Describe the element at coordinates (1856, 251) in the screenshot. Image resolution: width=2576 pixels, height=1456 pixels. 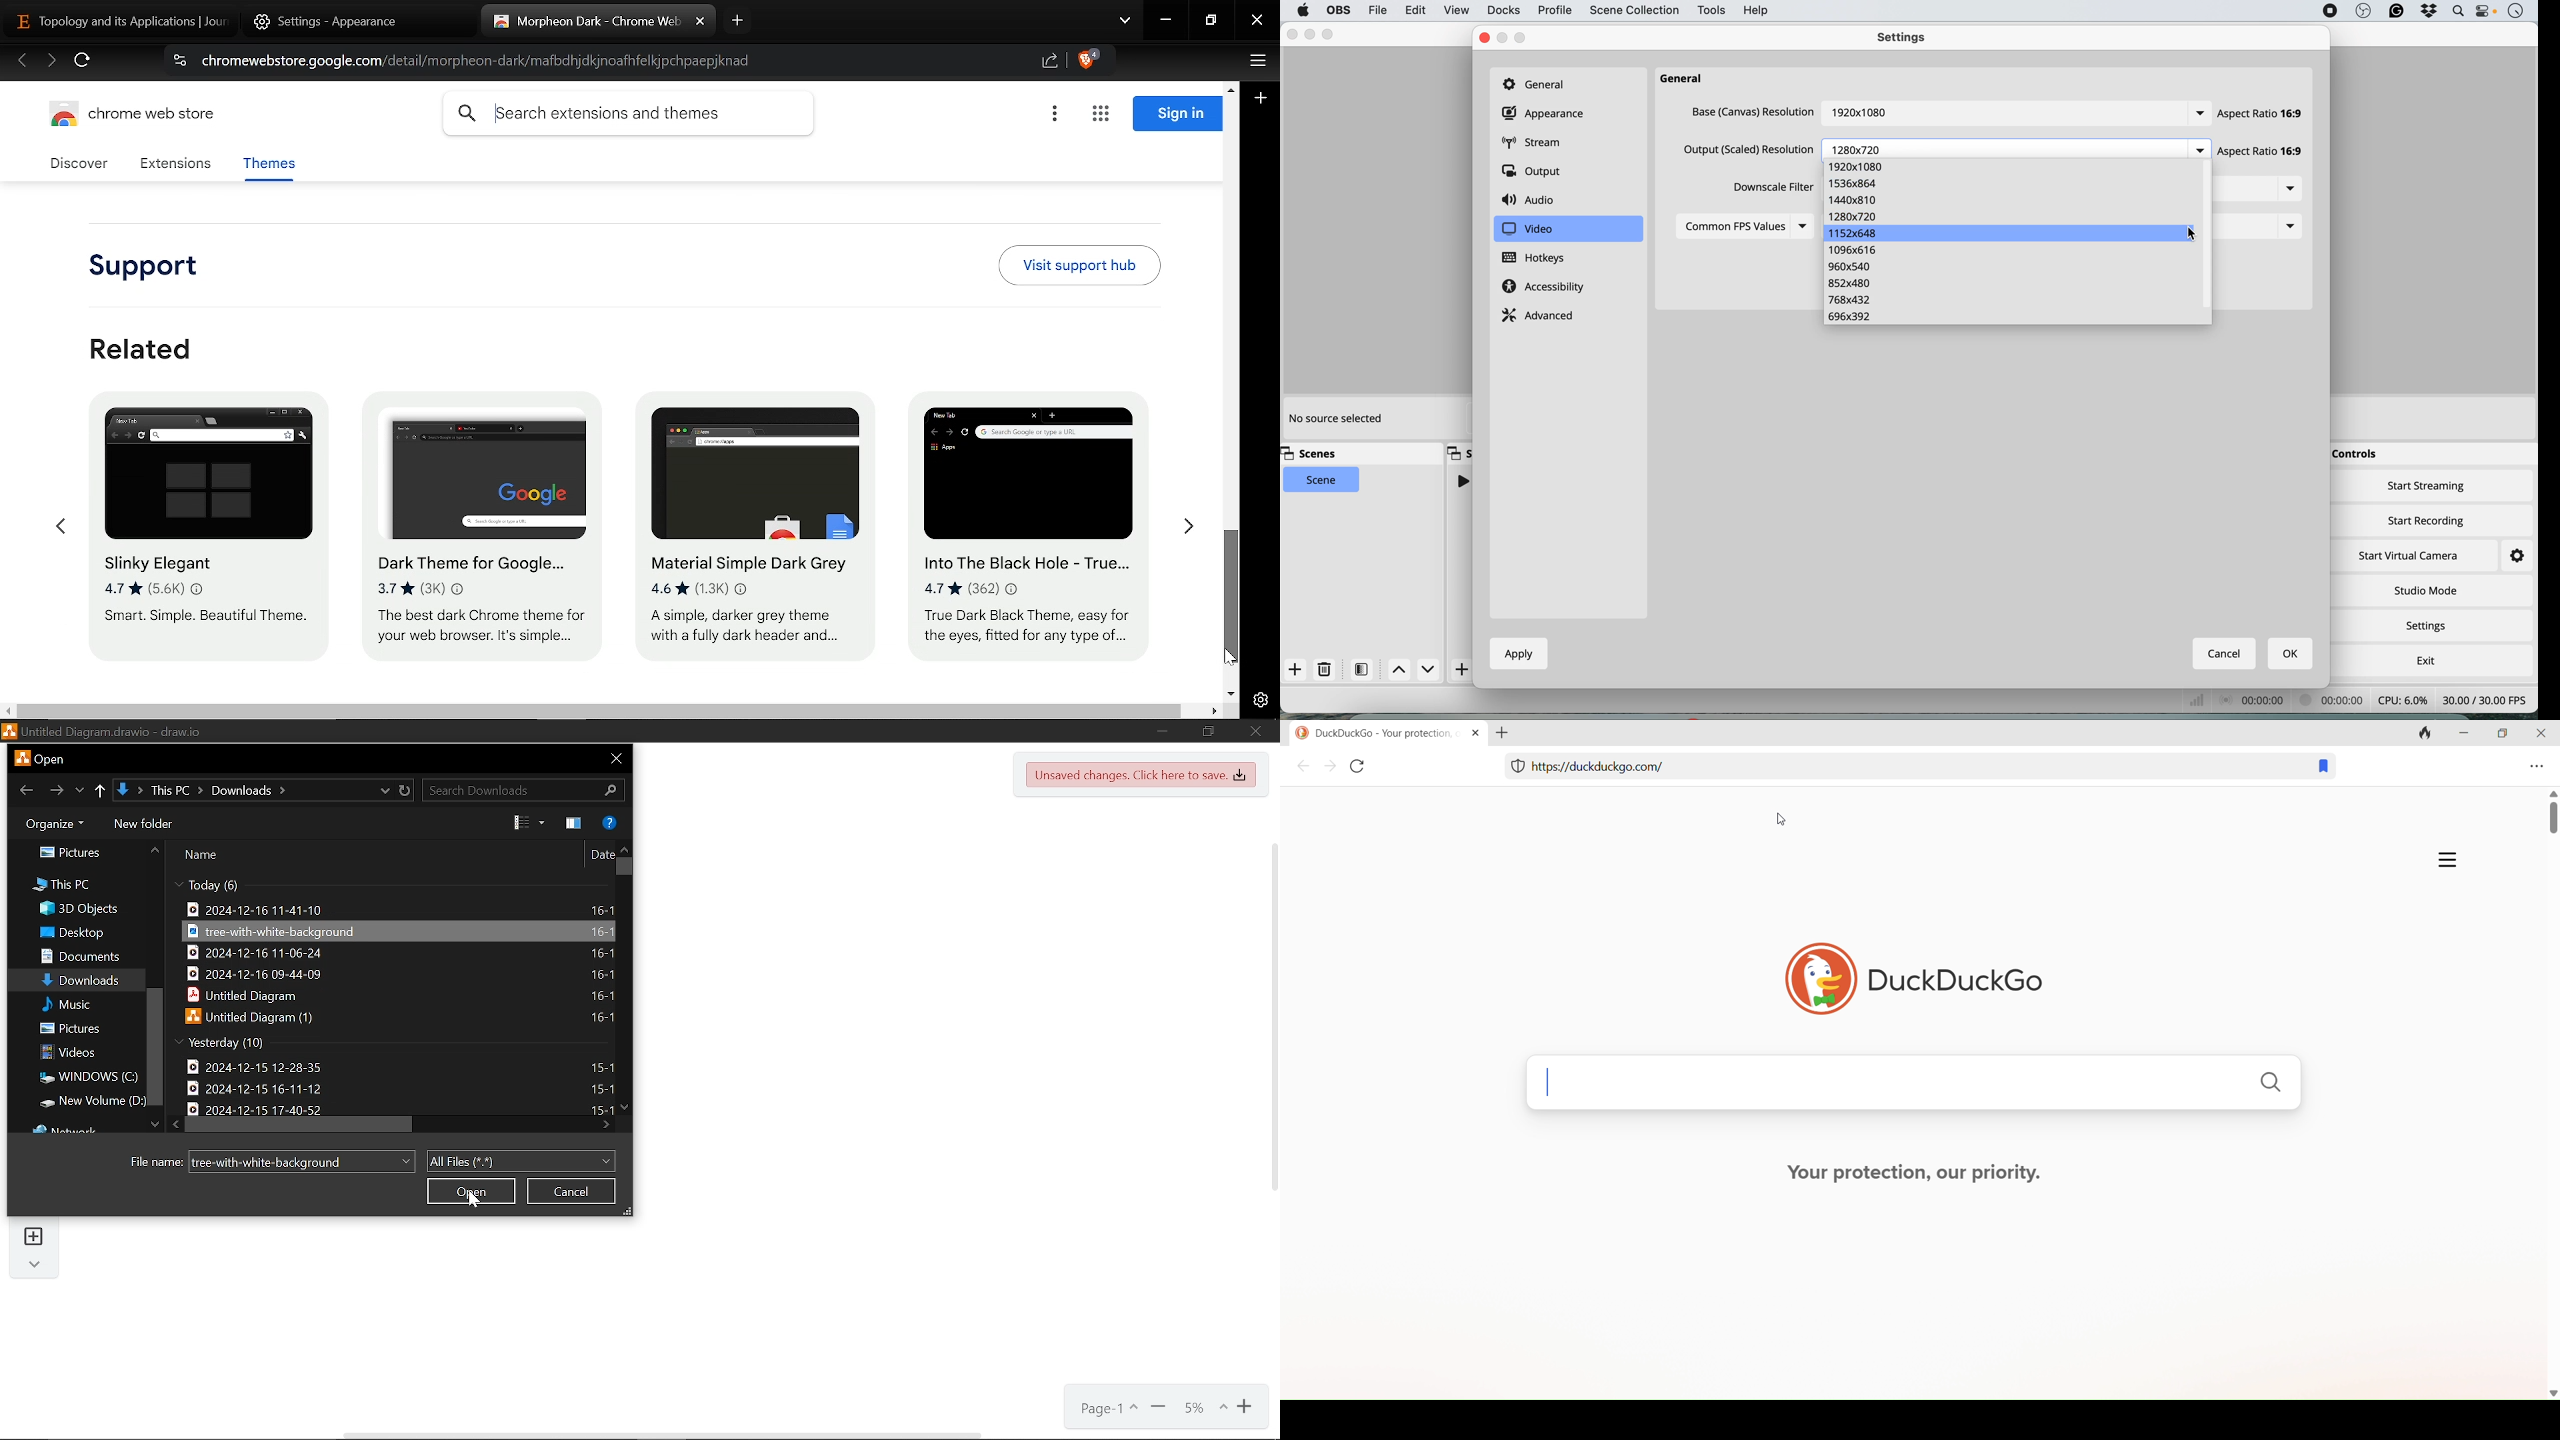
I see `1096x616` at that location.